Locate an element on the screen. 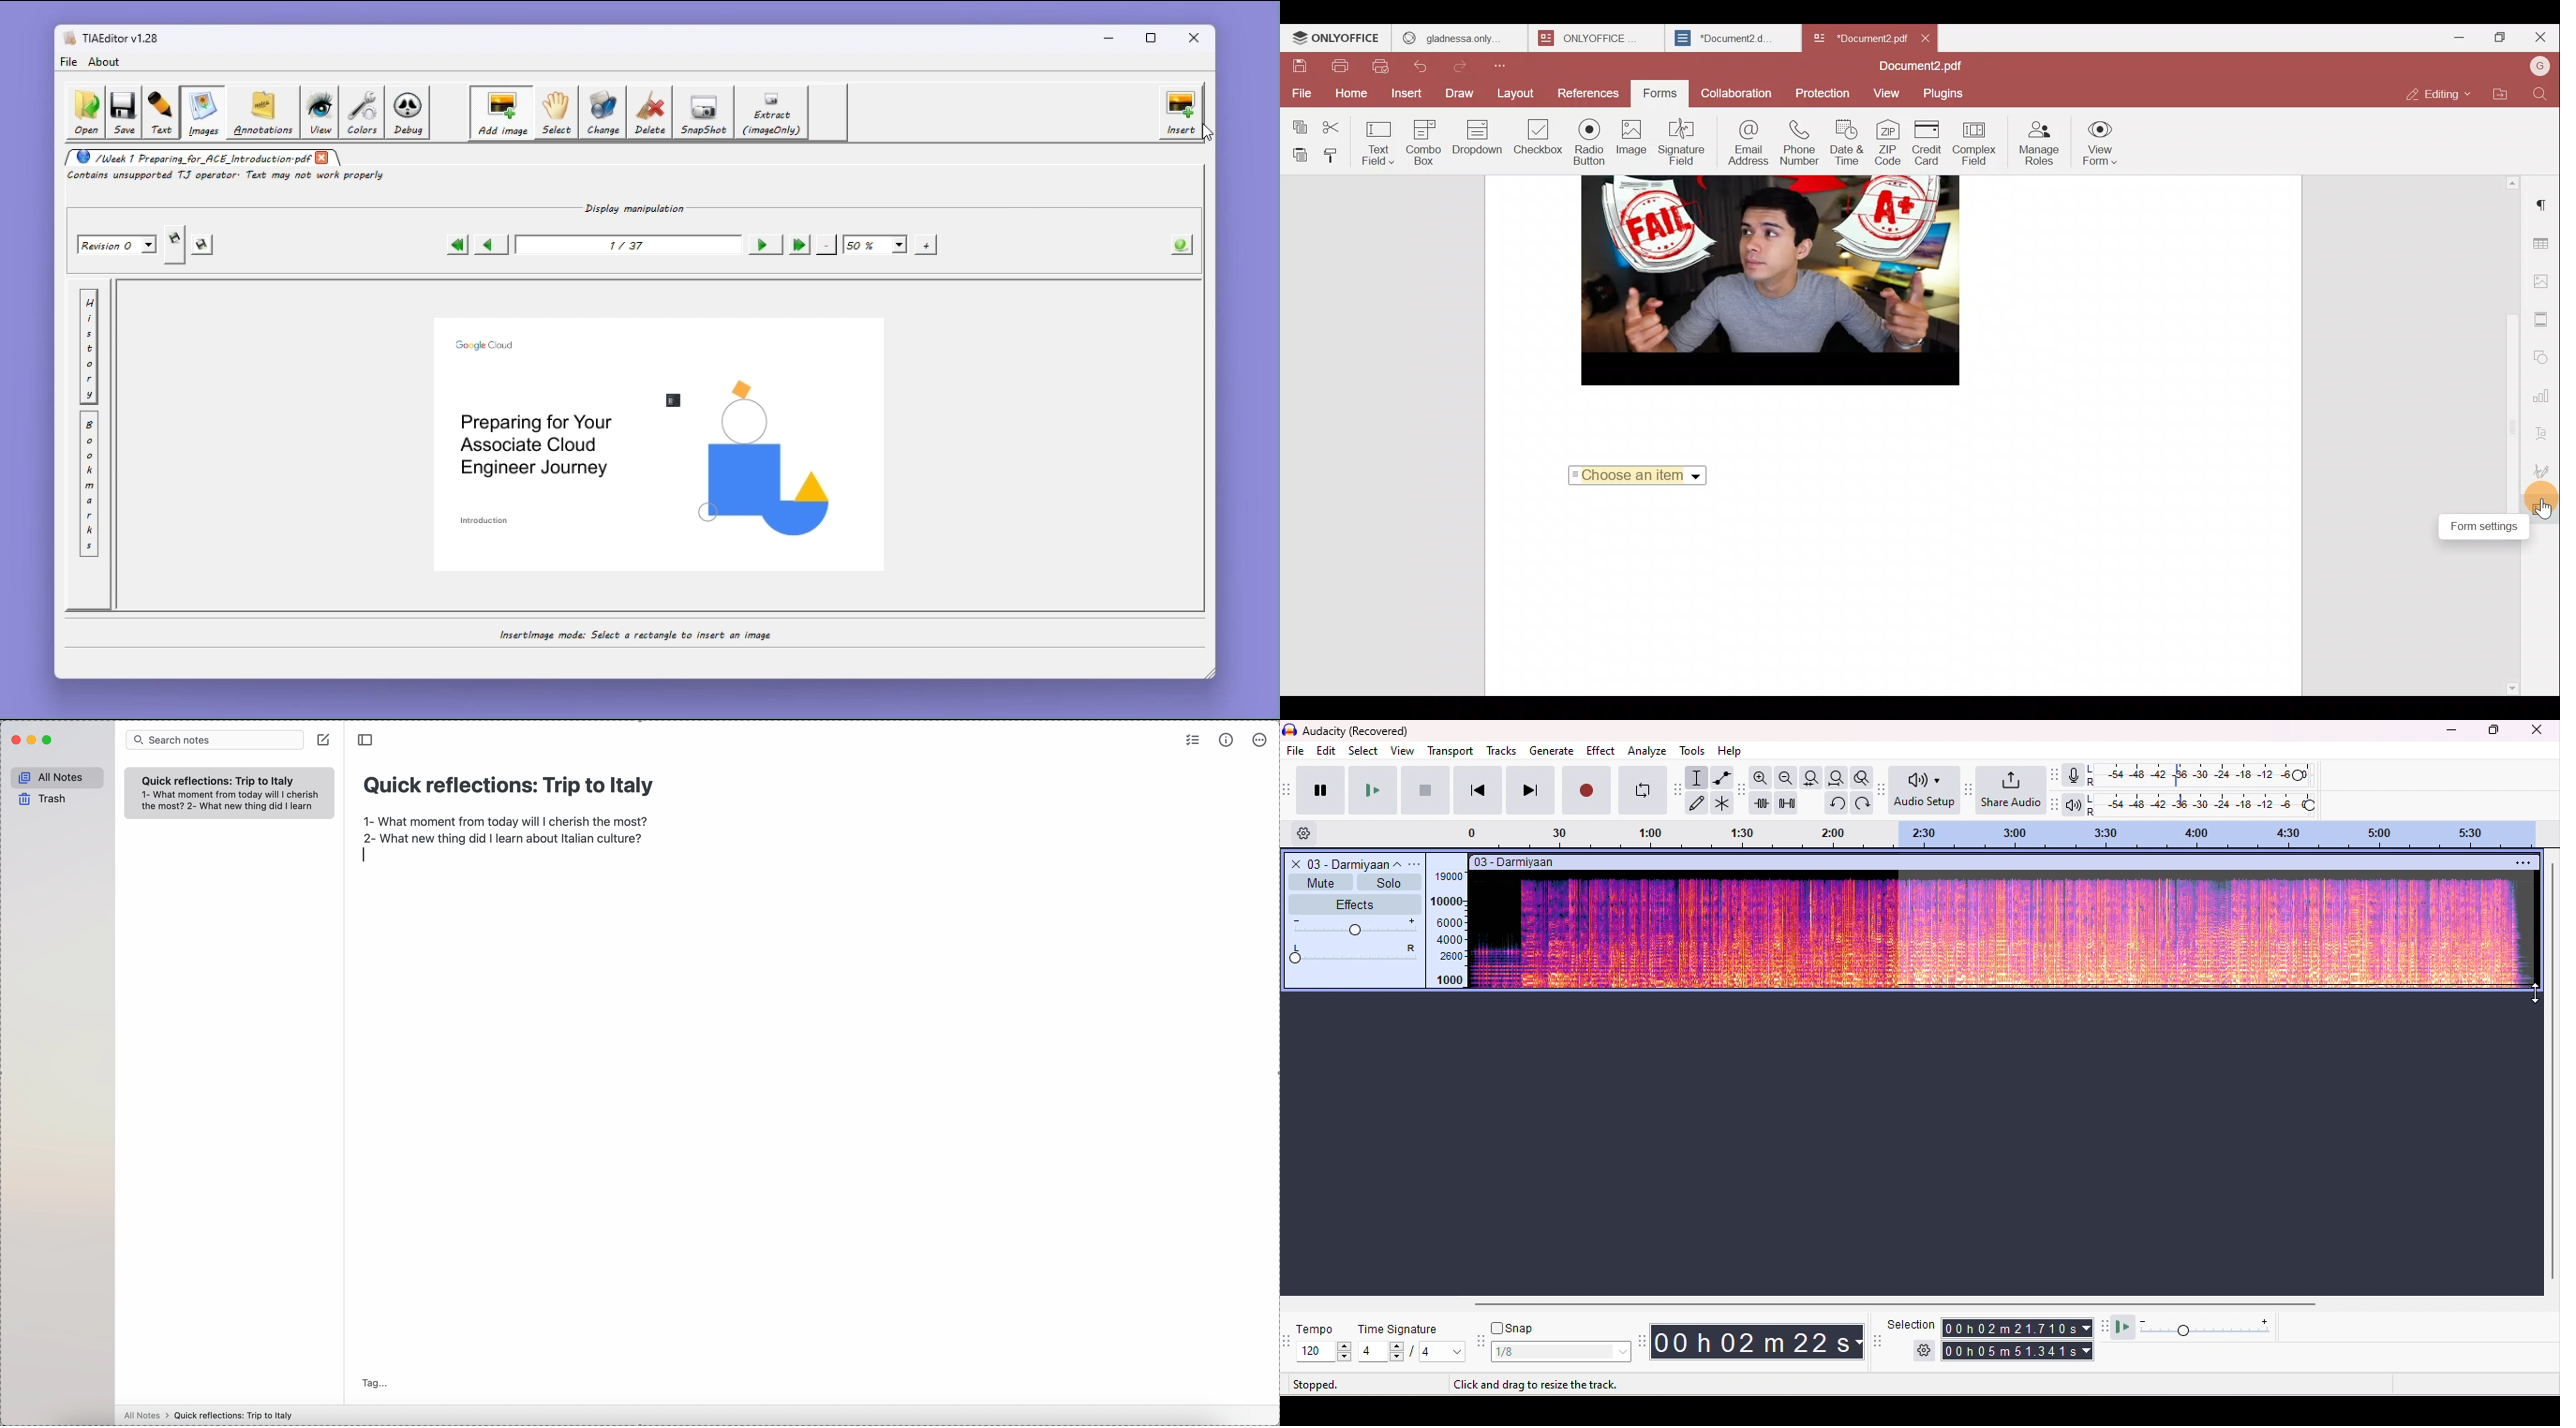 Image resolution: width=2576 pixels, height=1428 pixels. timeline options is located at coordinates (1305, 834).